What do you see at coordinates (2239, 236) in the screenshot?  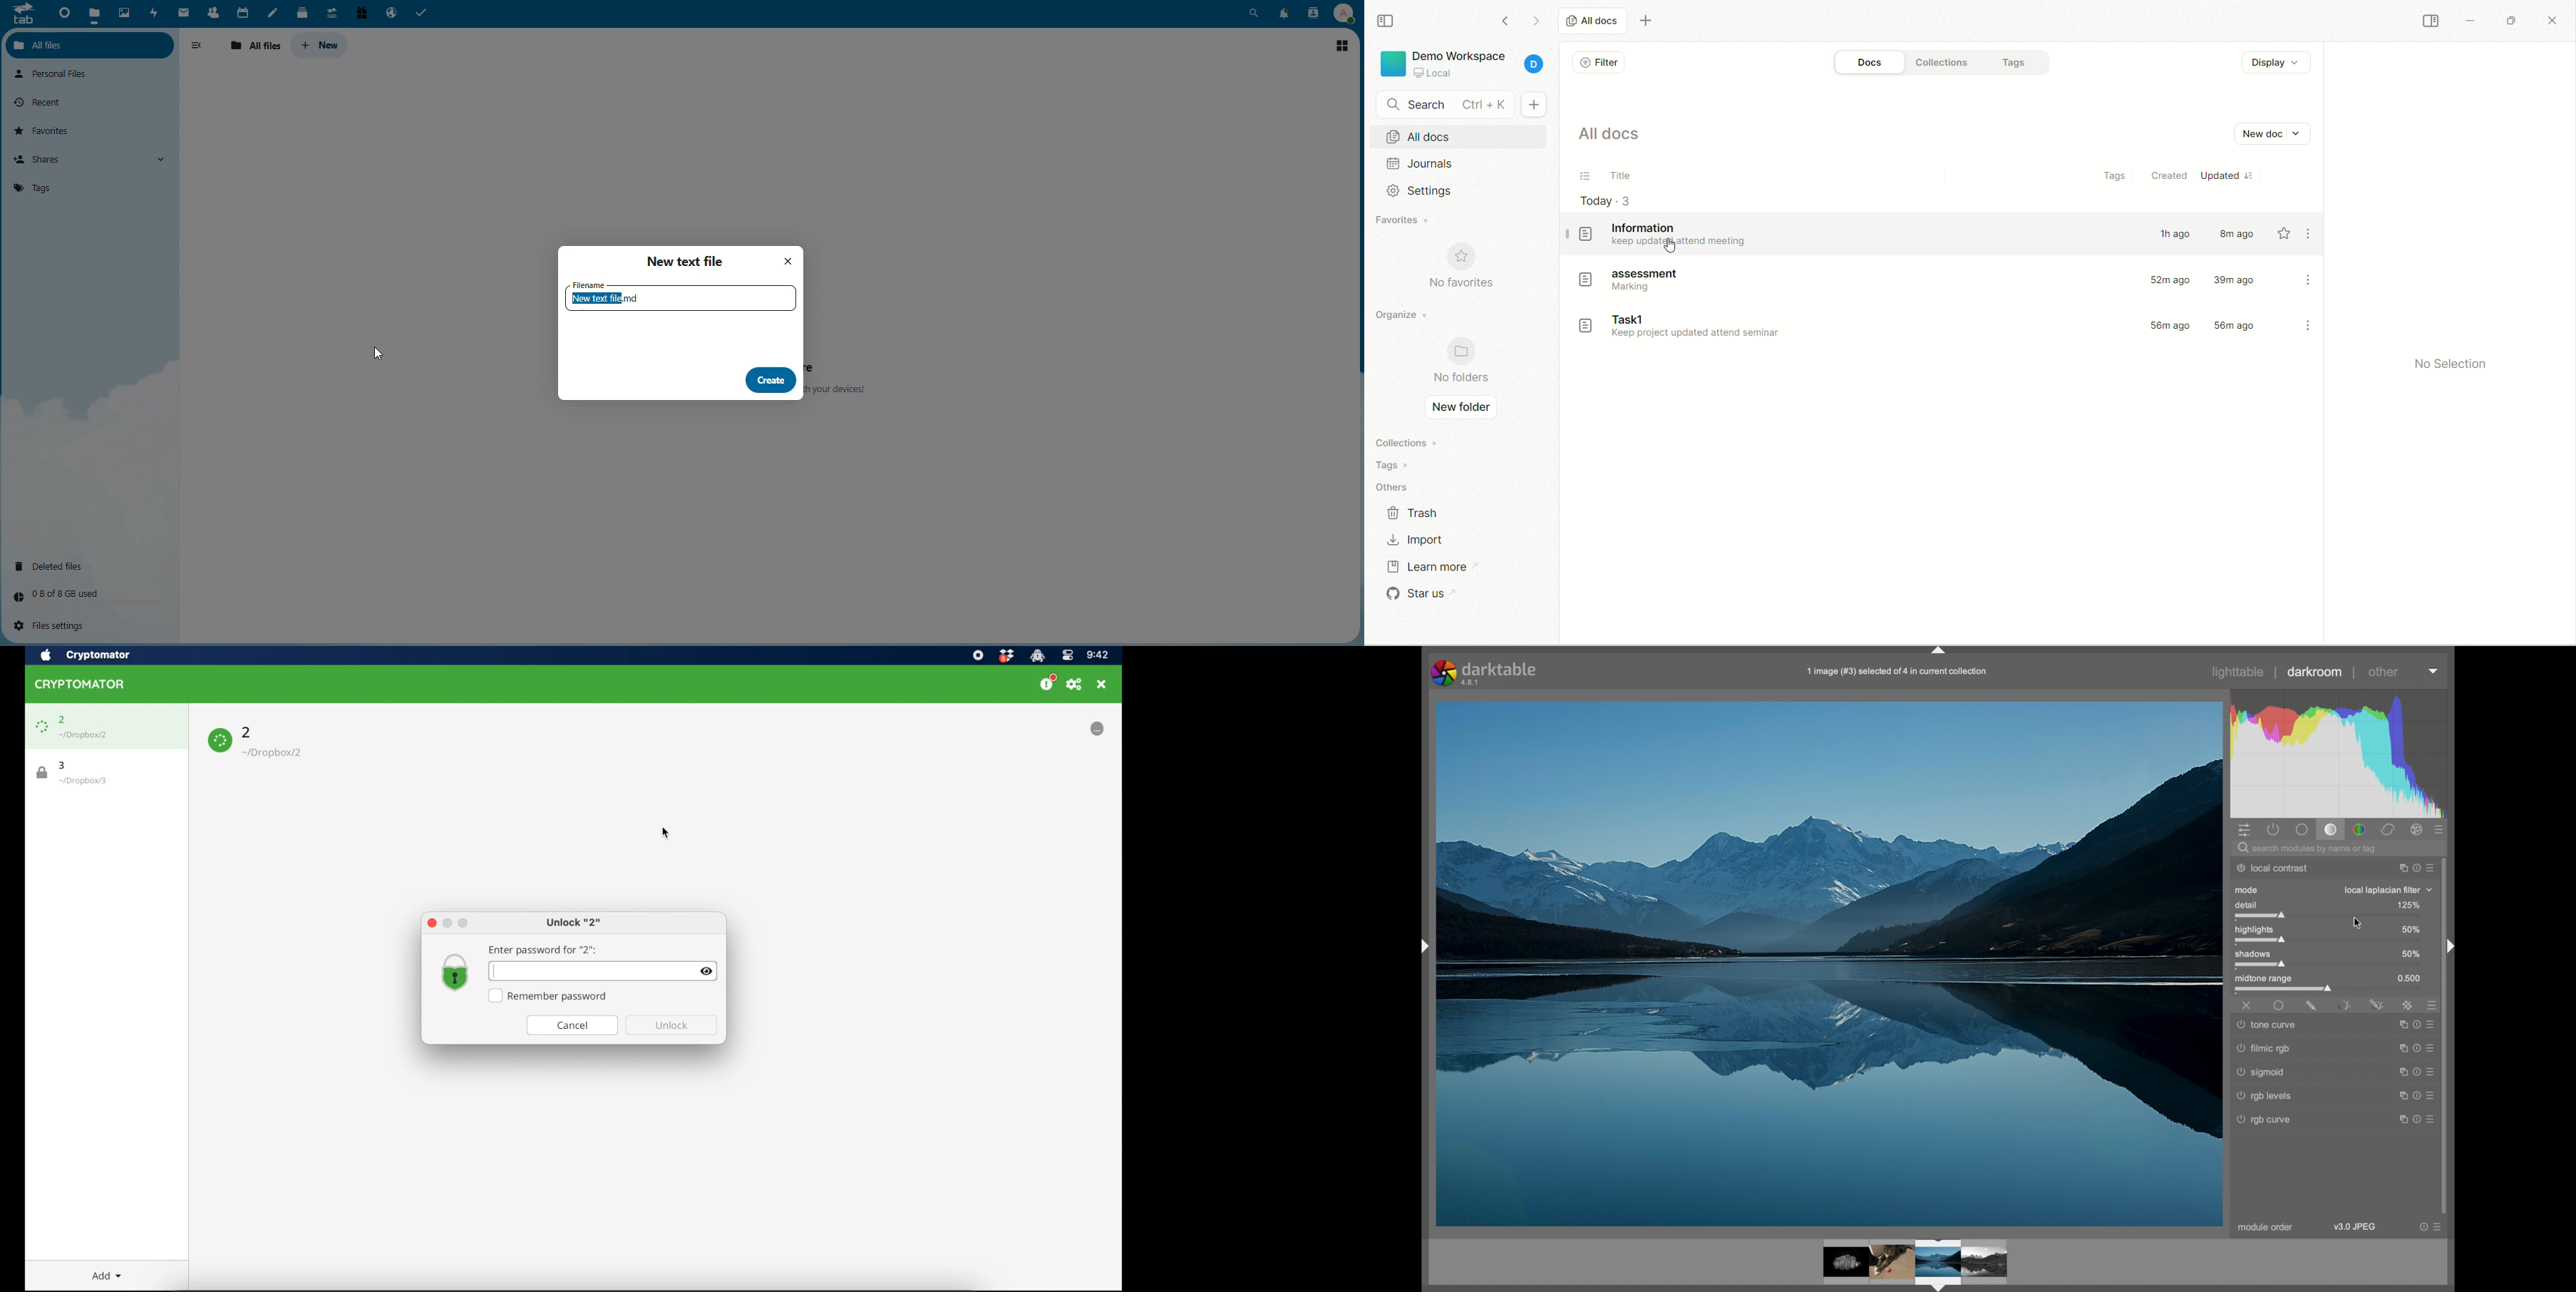 I see `8m ago` at bounding box center [2239, 236].